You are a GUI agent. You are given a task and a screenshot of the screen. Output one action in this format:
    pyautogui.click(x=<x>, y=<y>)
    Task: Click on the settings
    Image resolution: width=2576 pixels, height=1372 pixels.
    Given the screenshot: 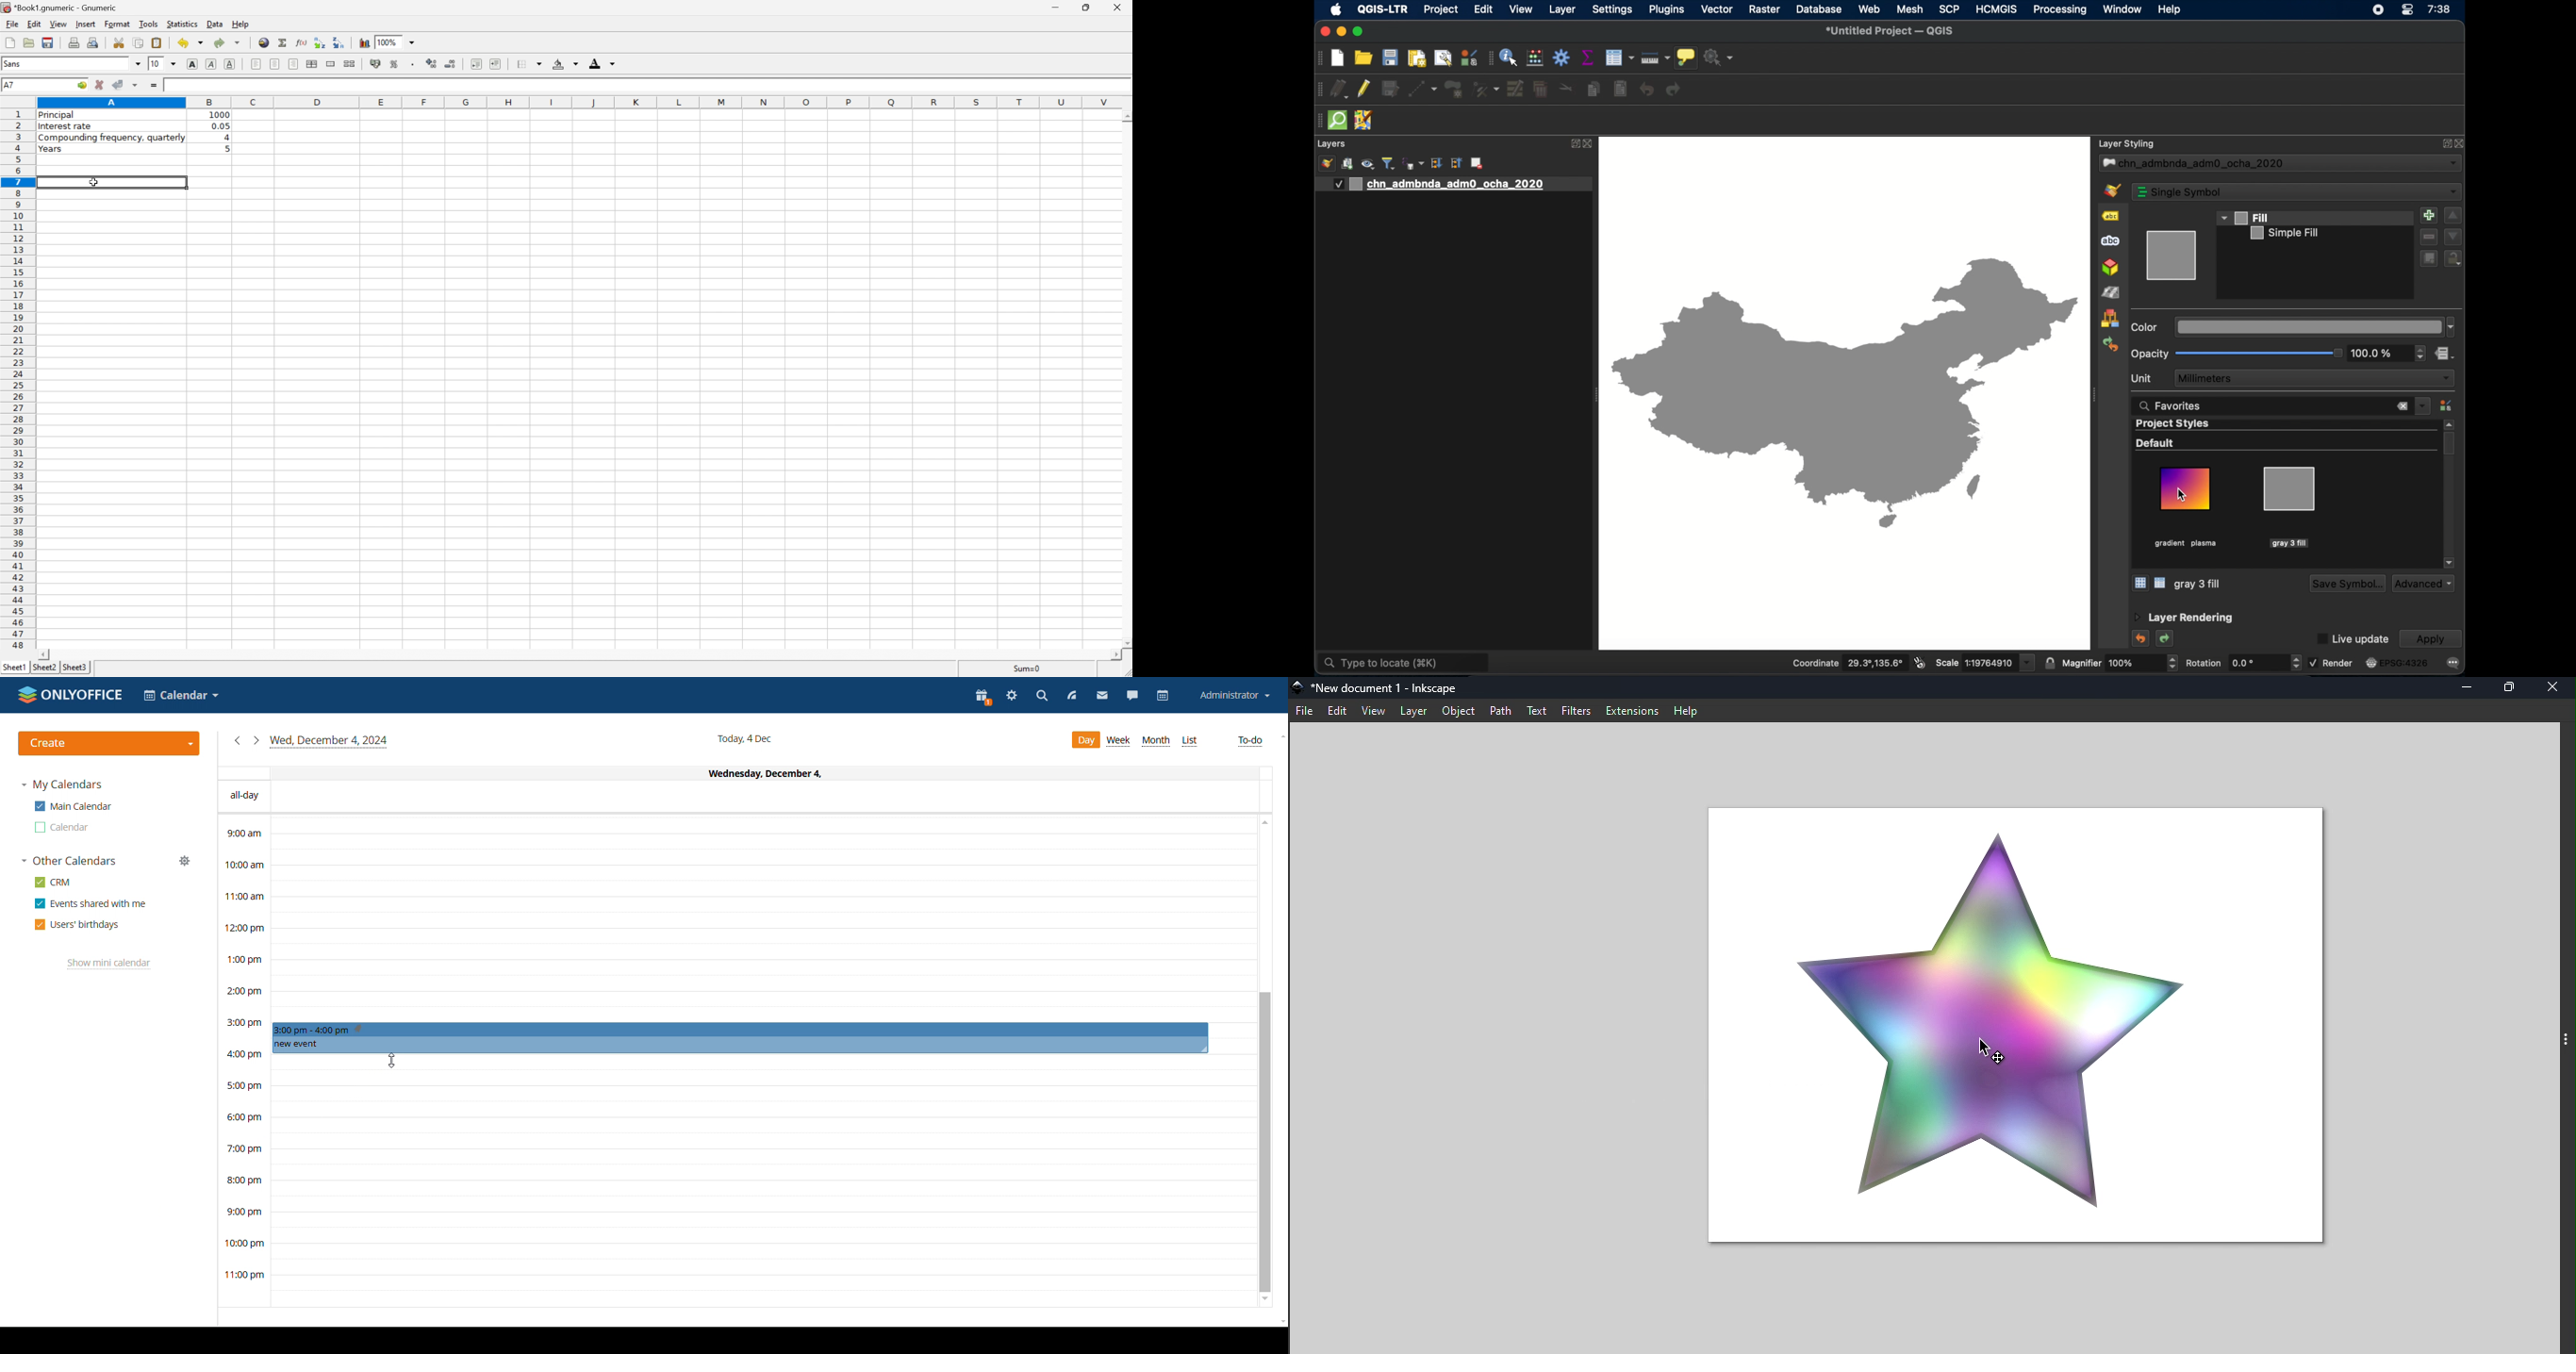 What is the action you would take?
    pyautogui.click(x=1613, y=9)
    